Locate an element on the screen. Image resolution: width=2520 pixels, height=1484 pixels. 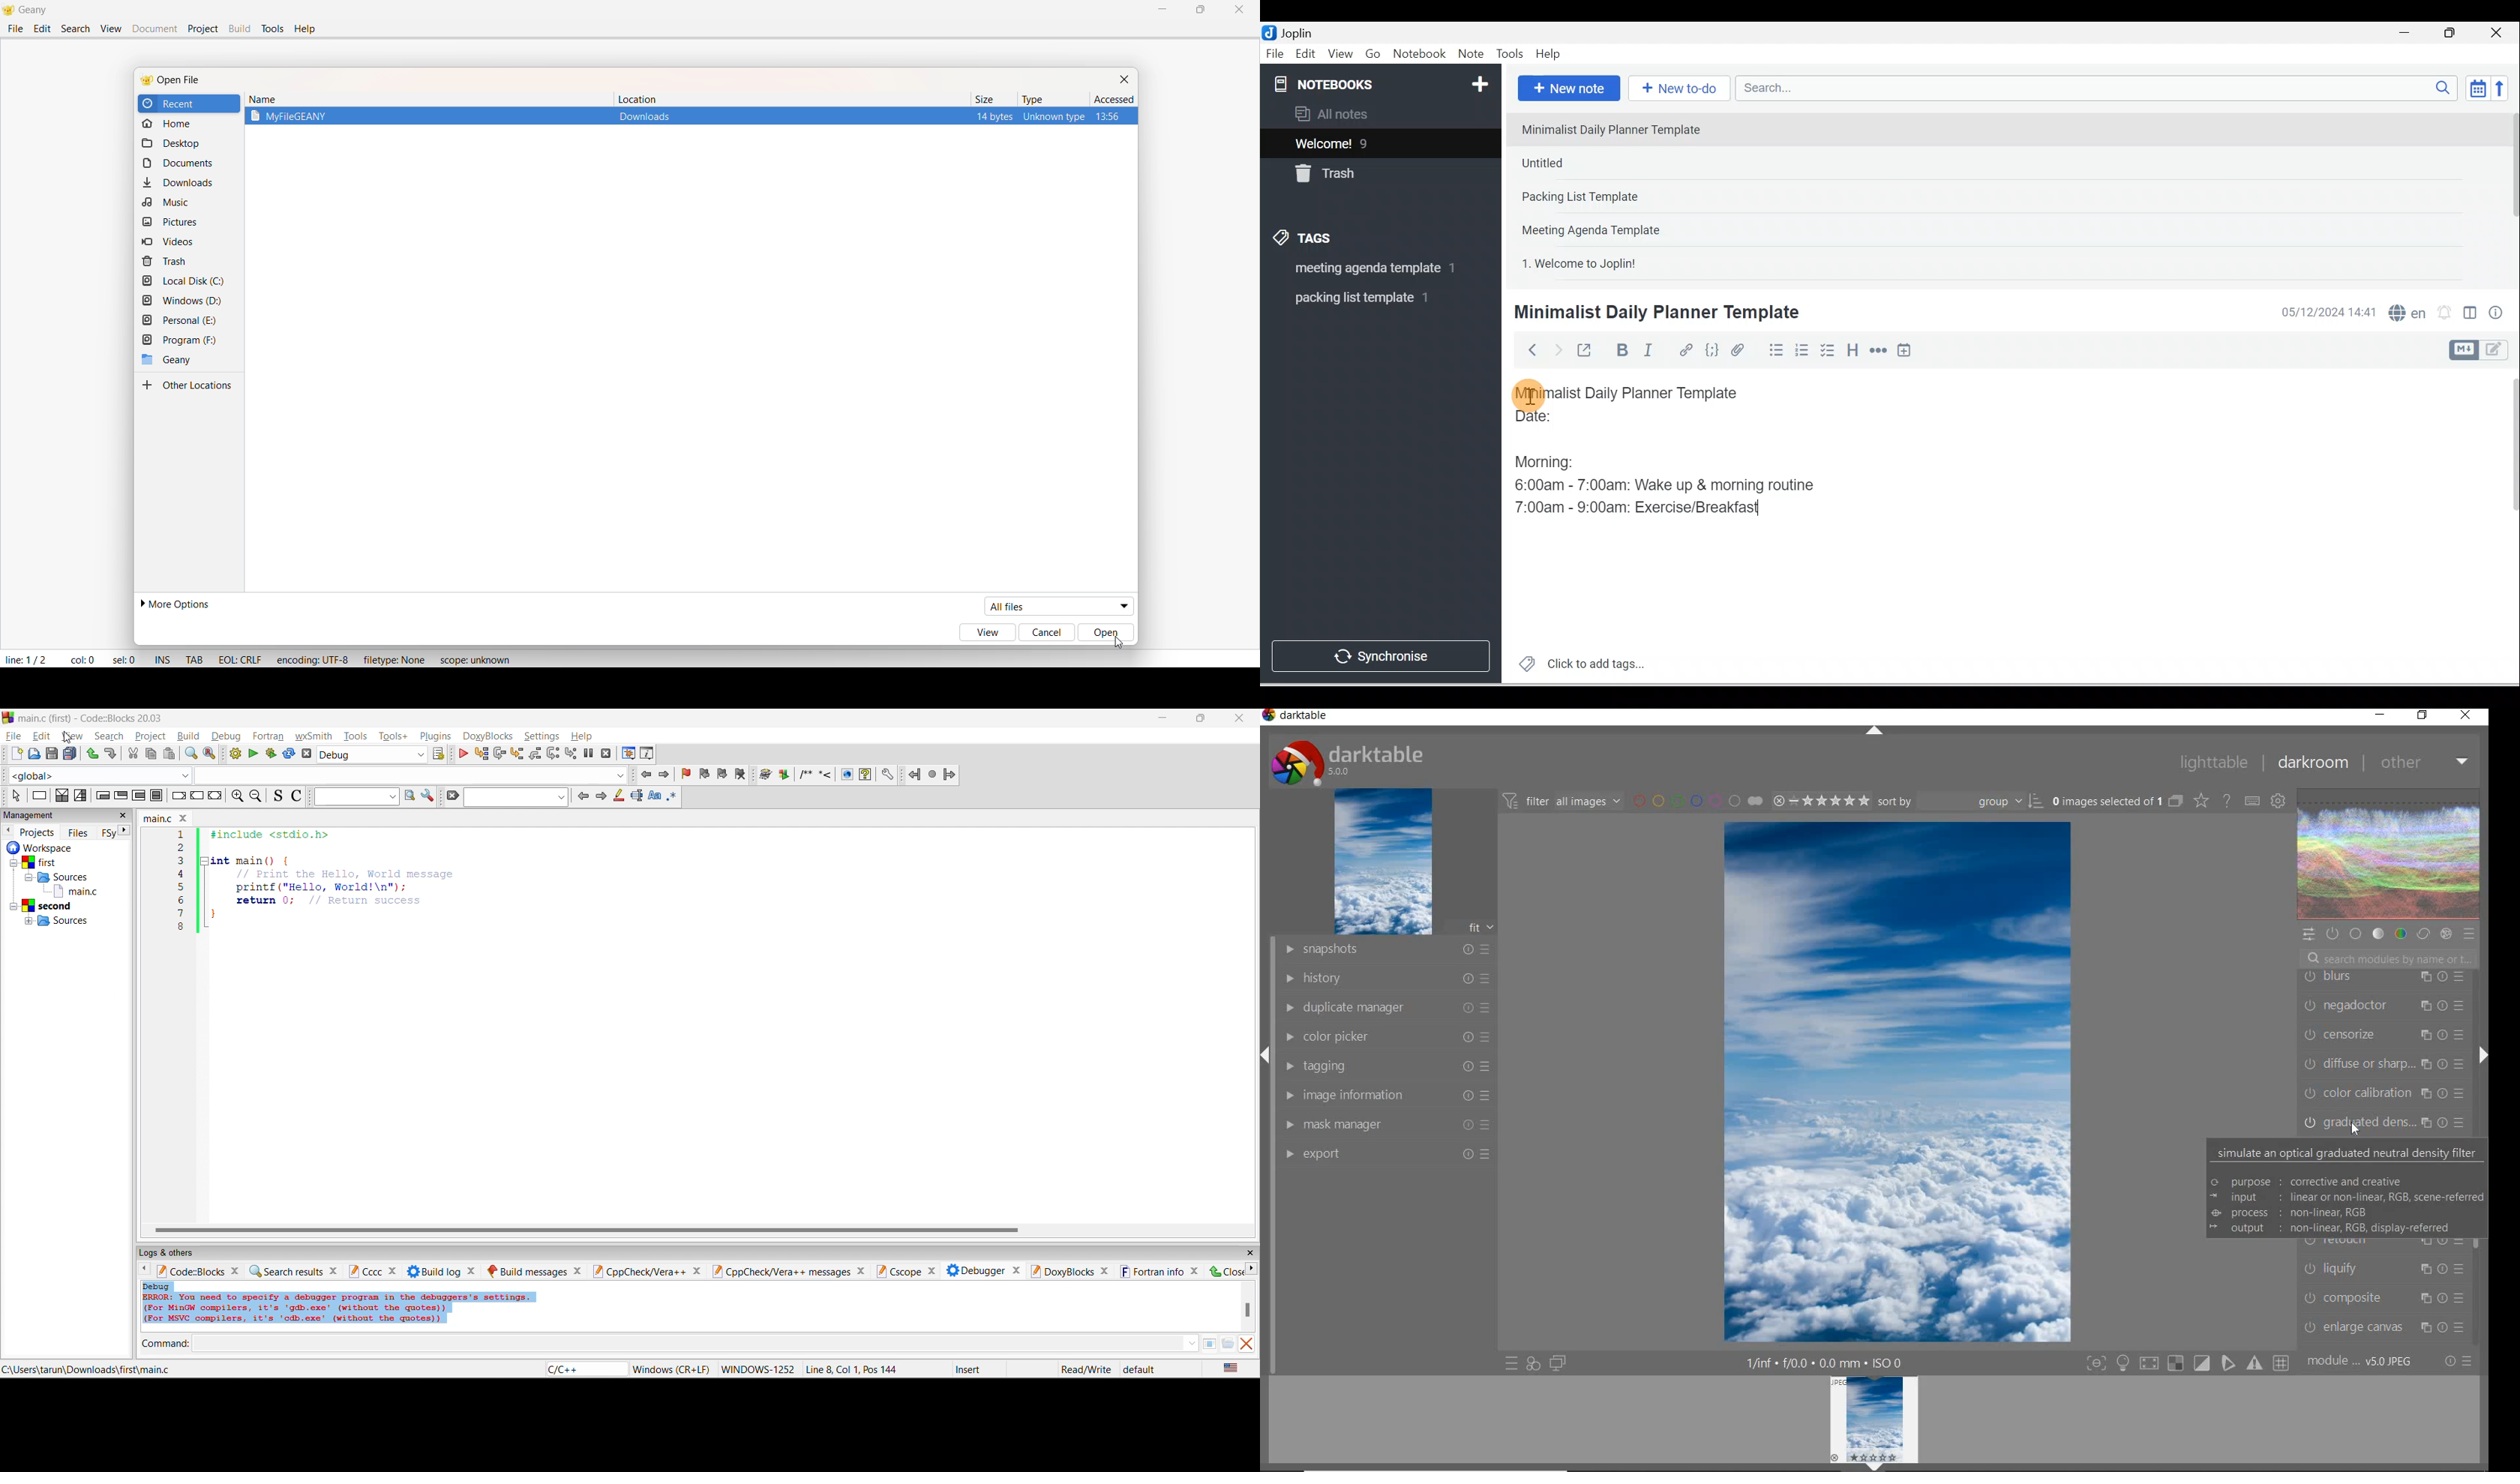
tools+ is located at coordinates (397, 736).